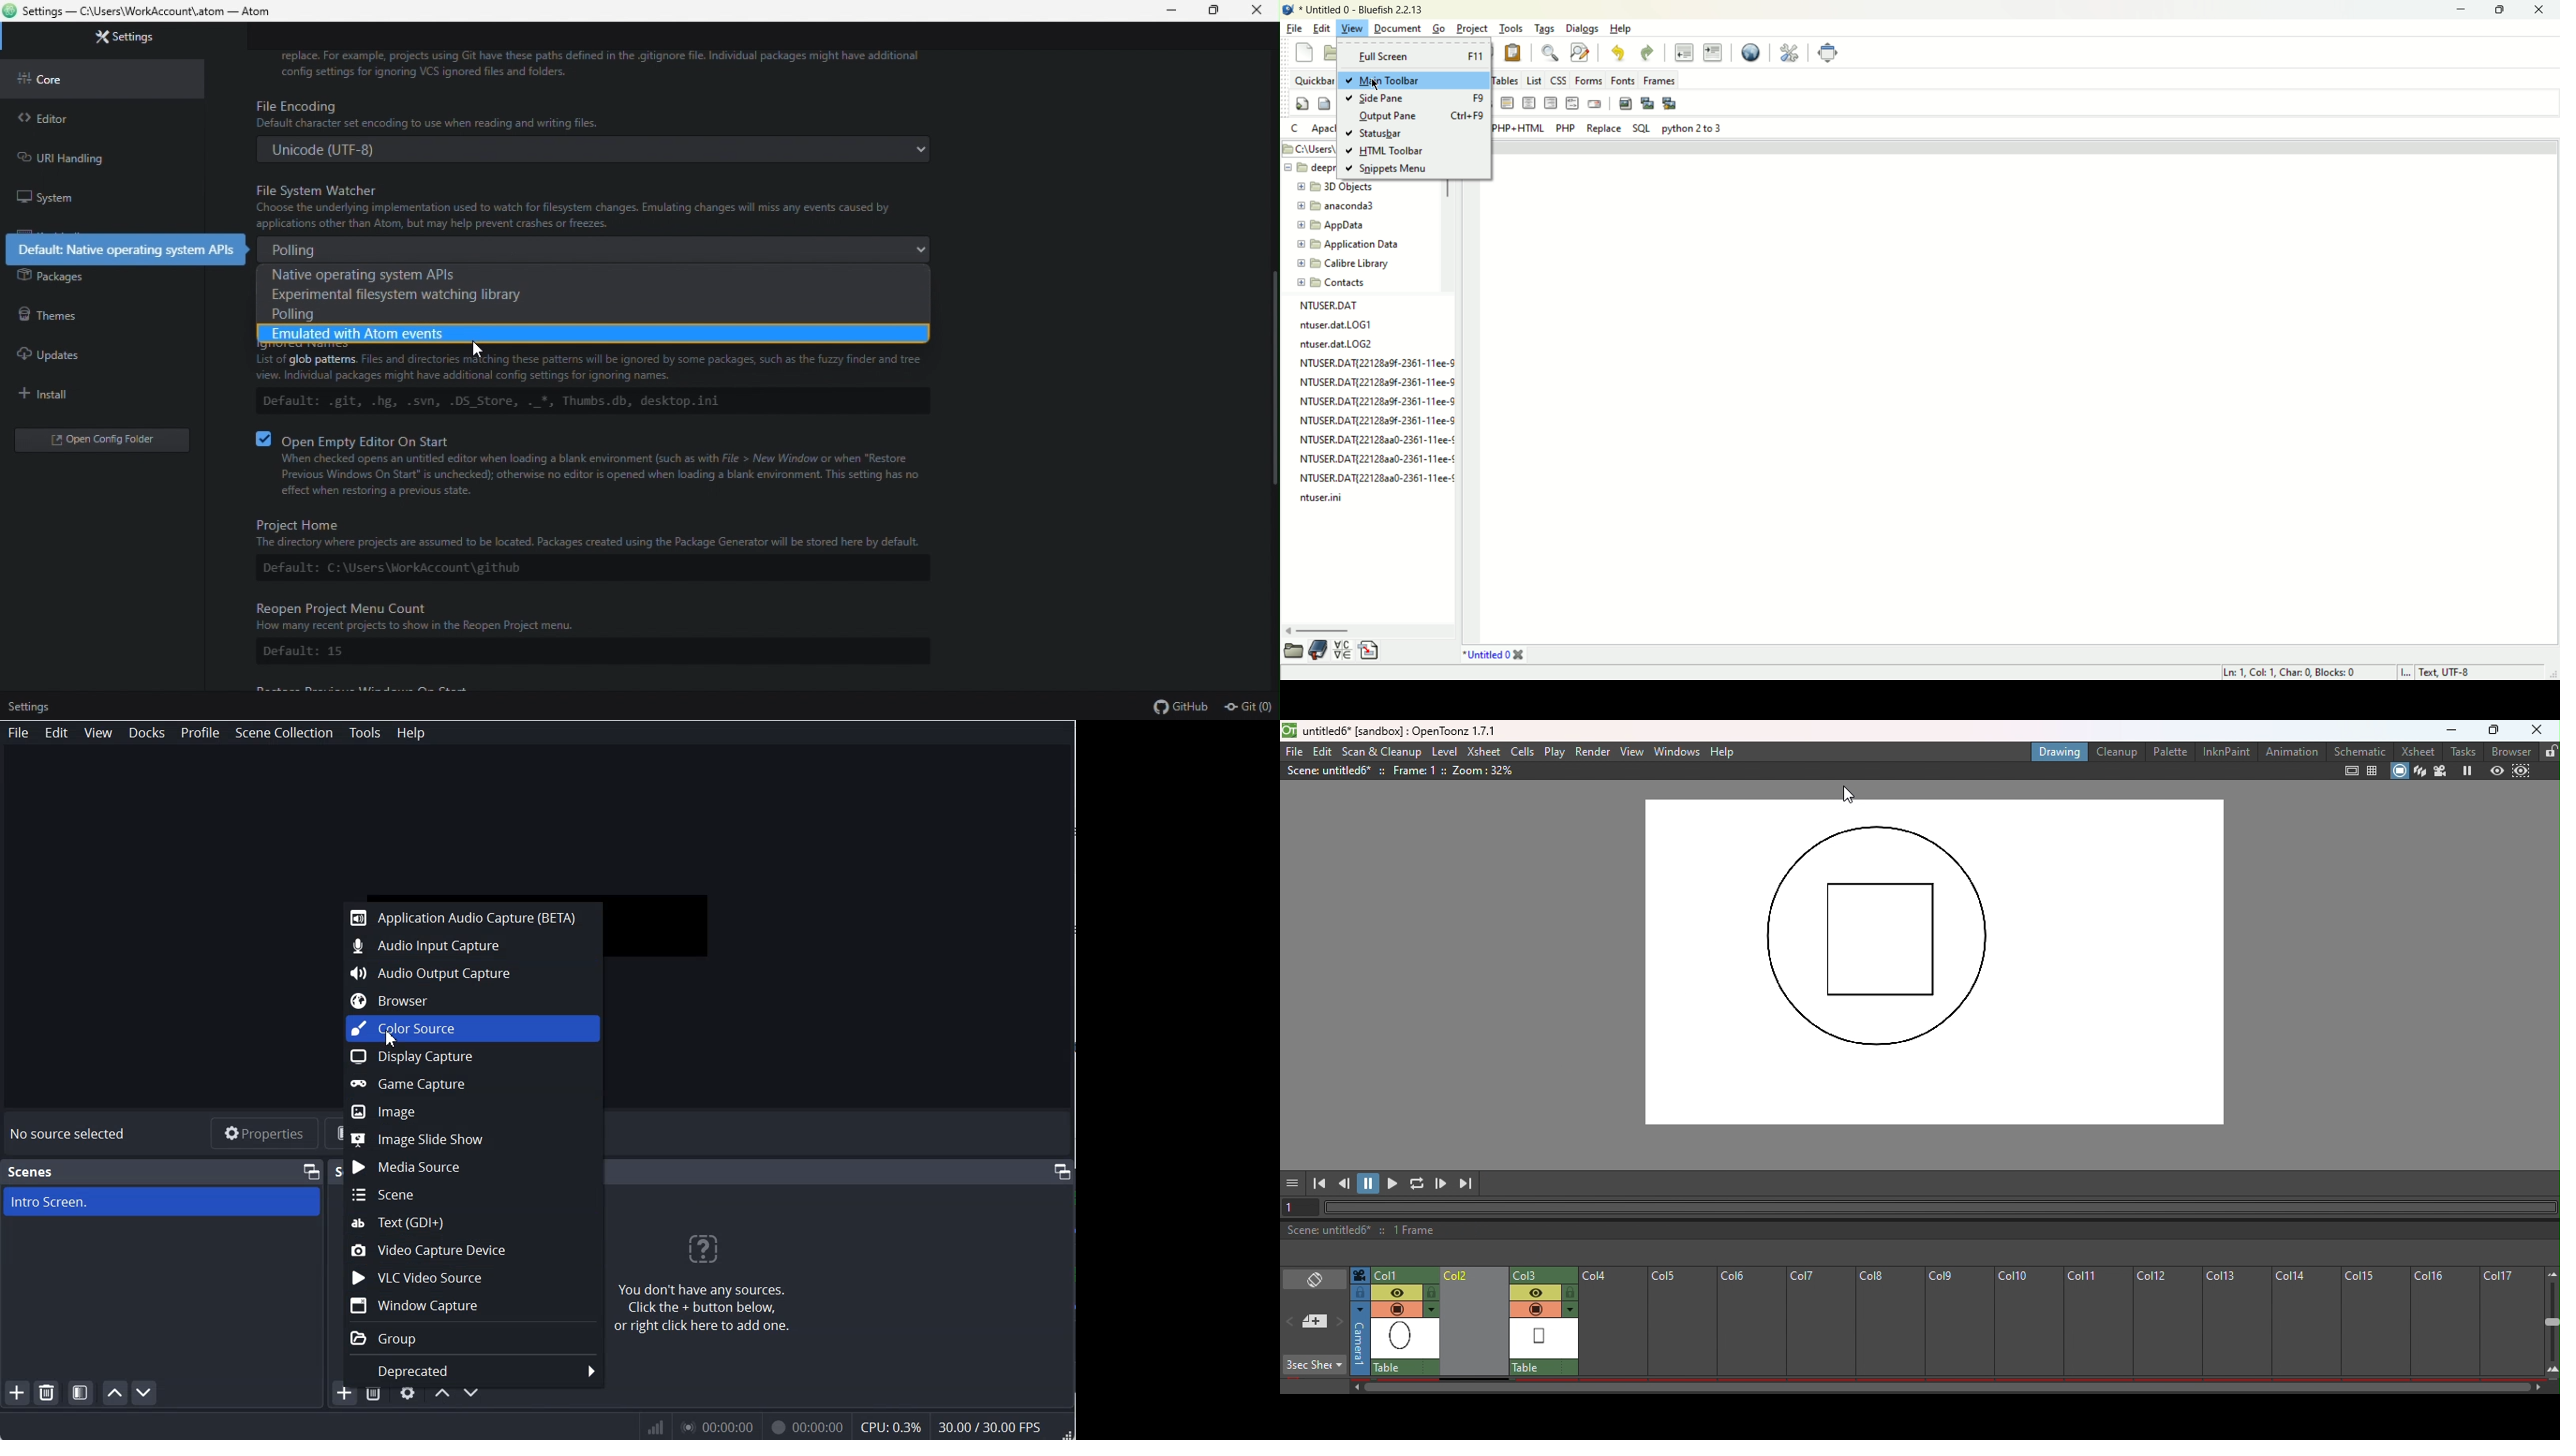 This screenshot has width=2576, height=1456. What do you see at coordinates (388, 1040) in the screenshot?
I see `Cursor` at bounding box center [388, 1040].